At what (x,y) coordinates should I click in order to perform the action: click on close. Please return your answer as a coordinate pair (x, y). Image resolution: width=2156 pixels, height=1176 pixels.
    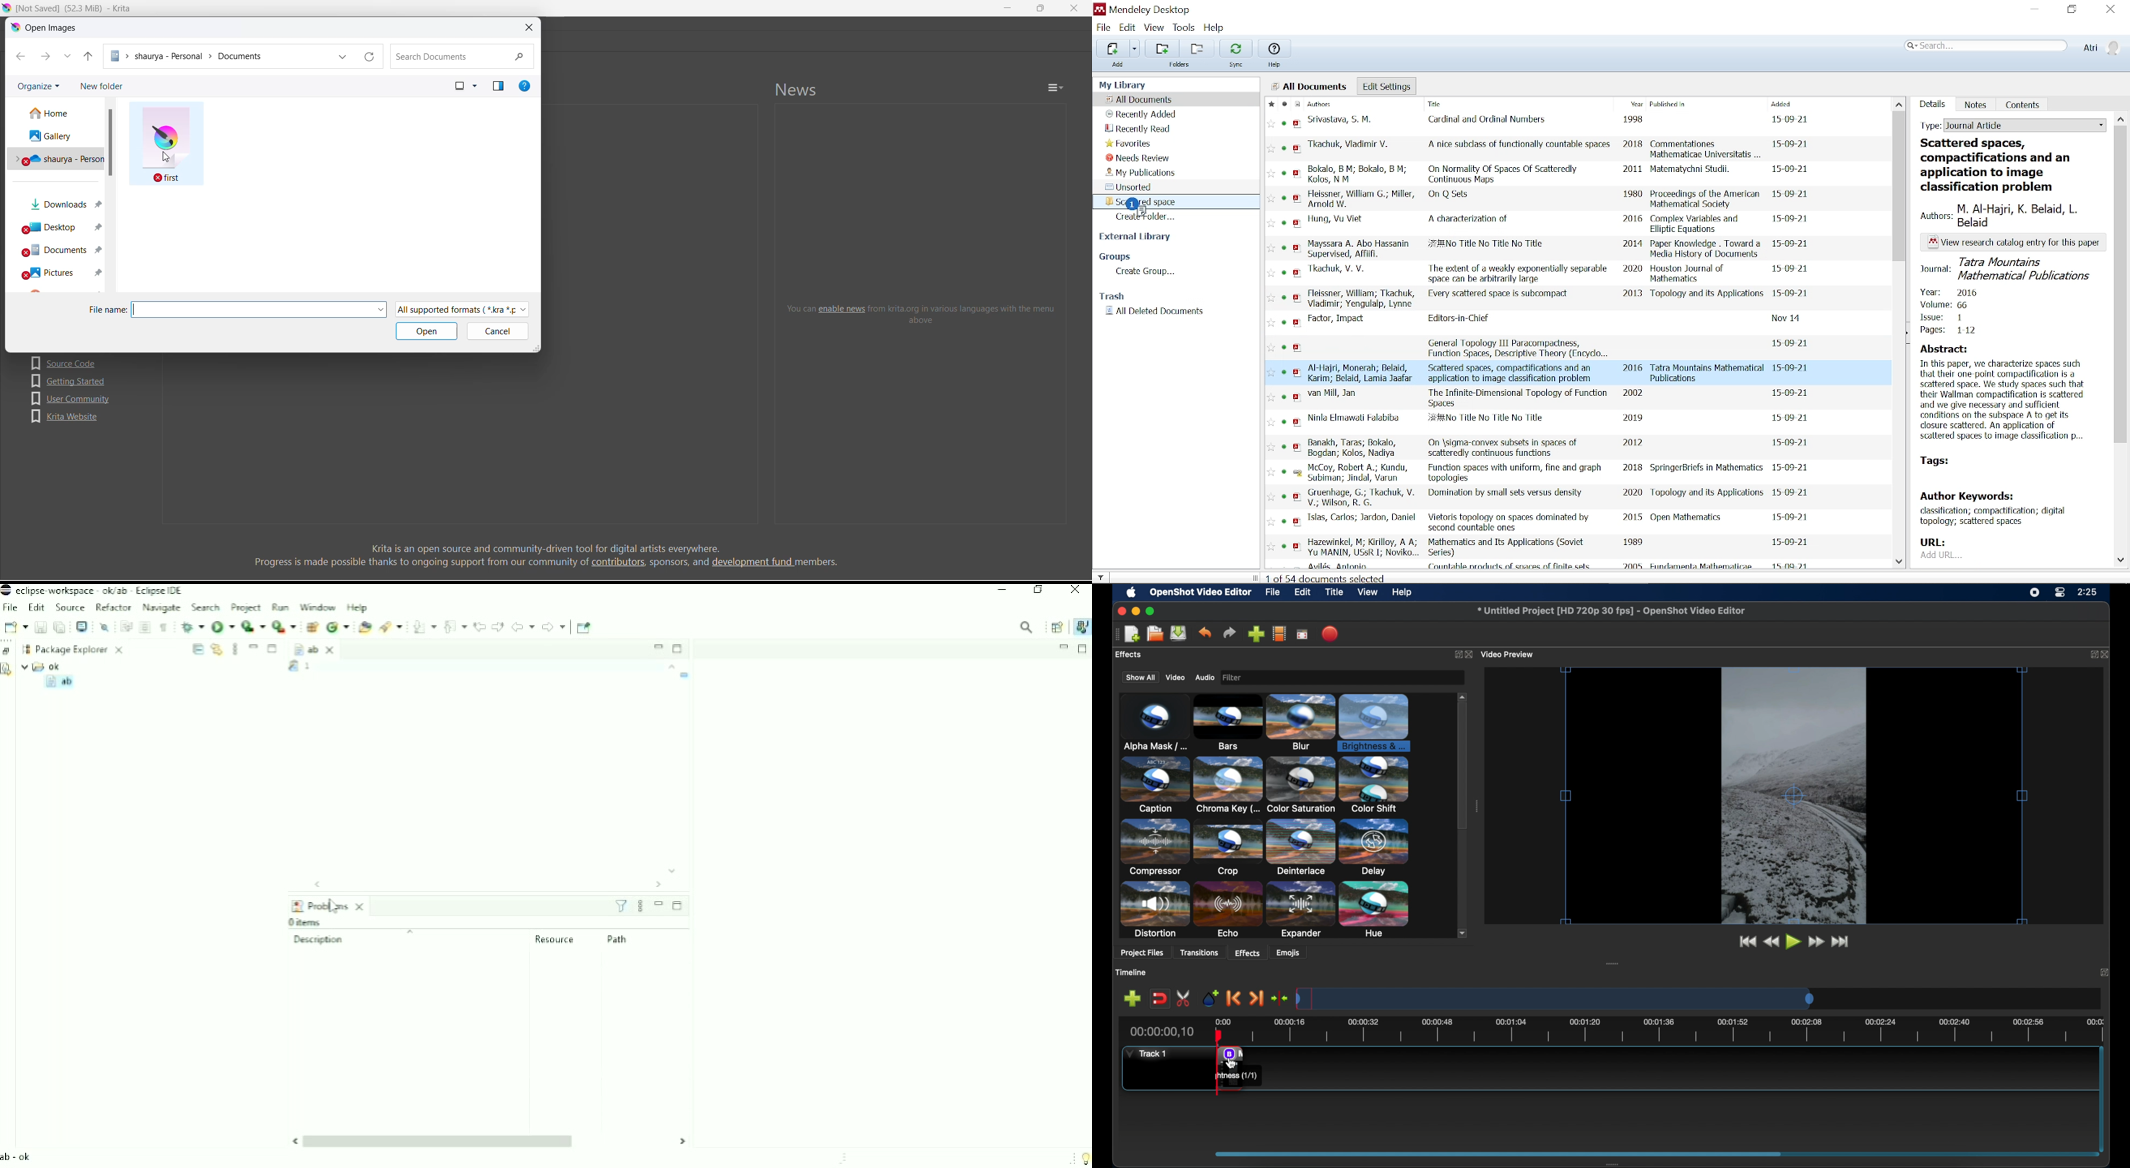
    Looking at the image, I should click on (1074, 8).